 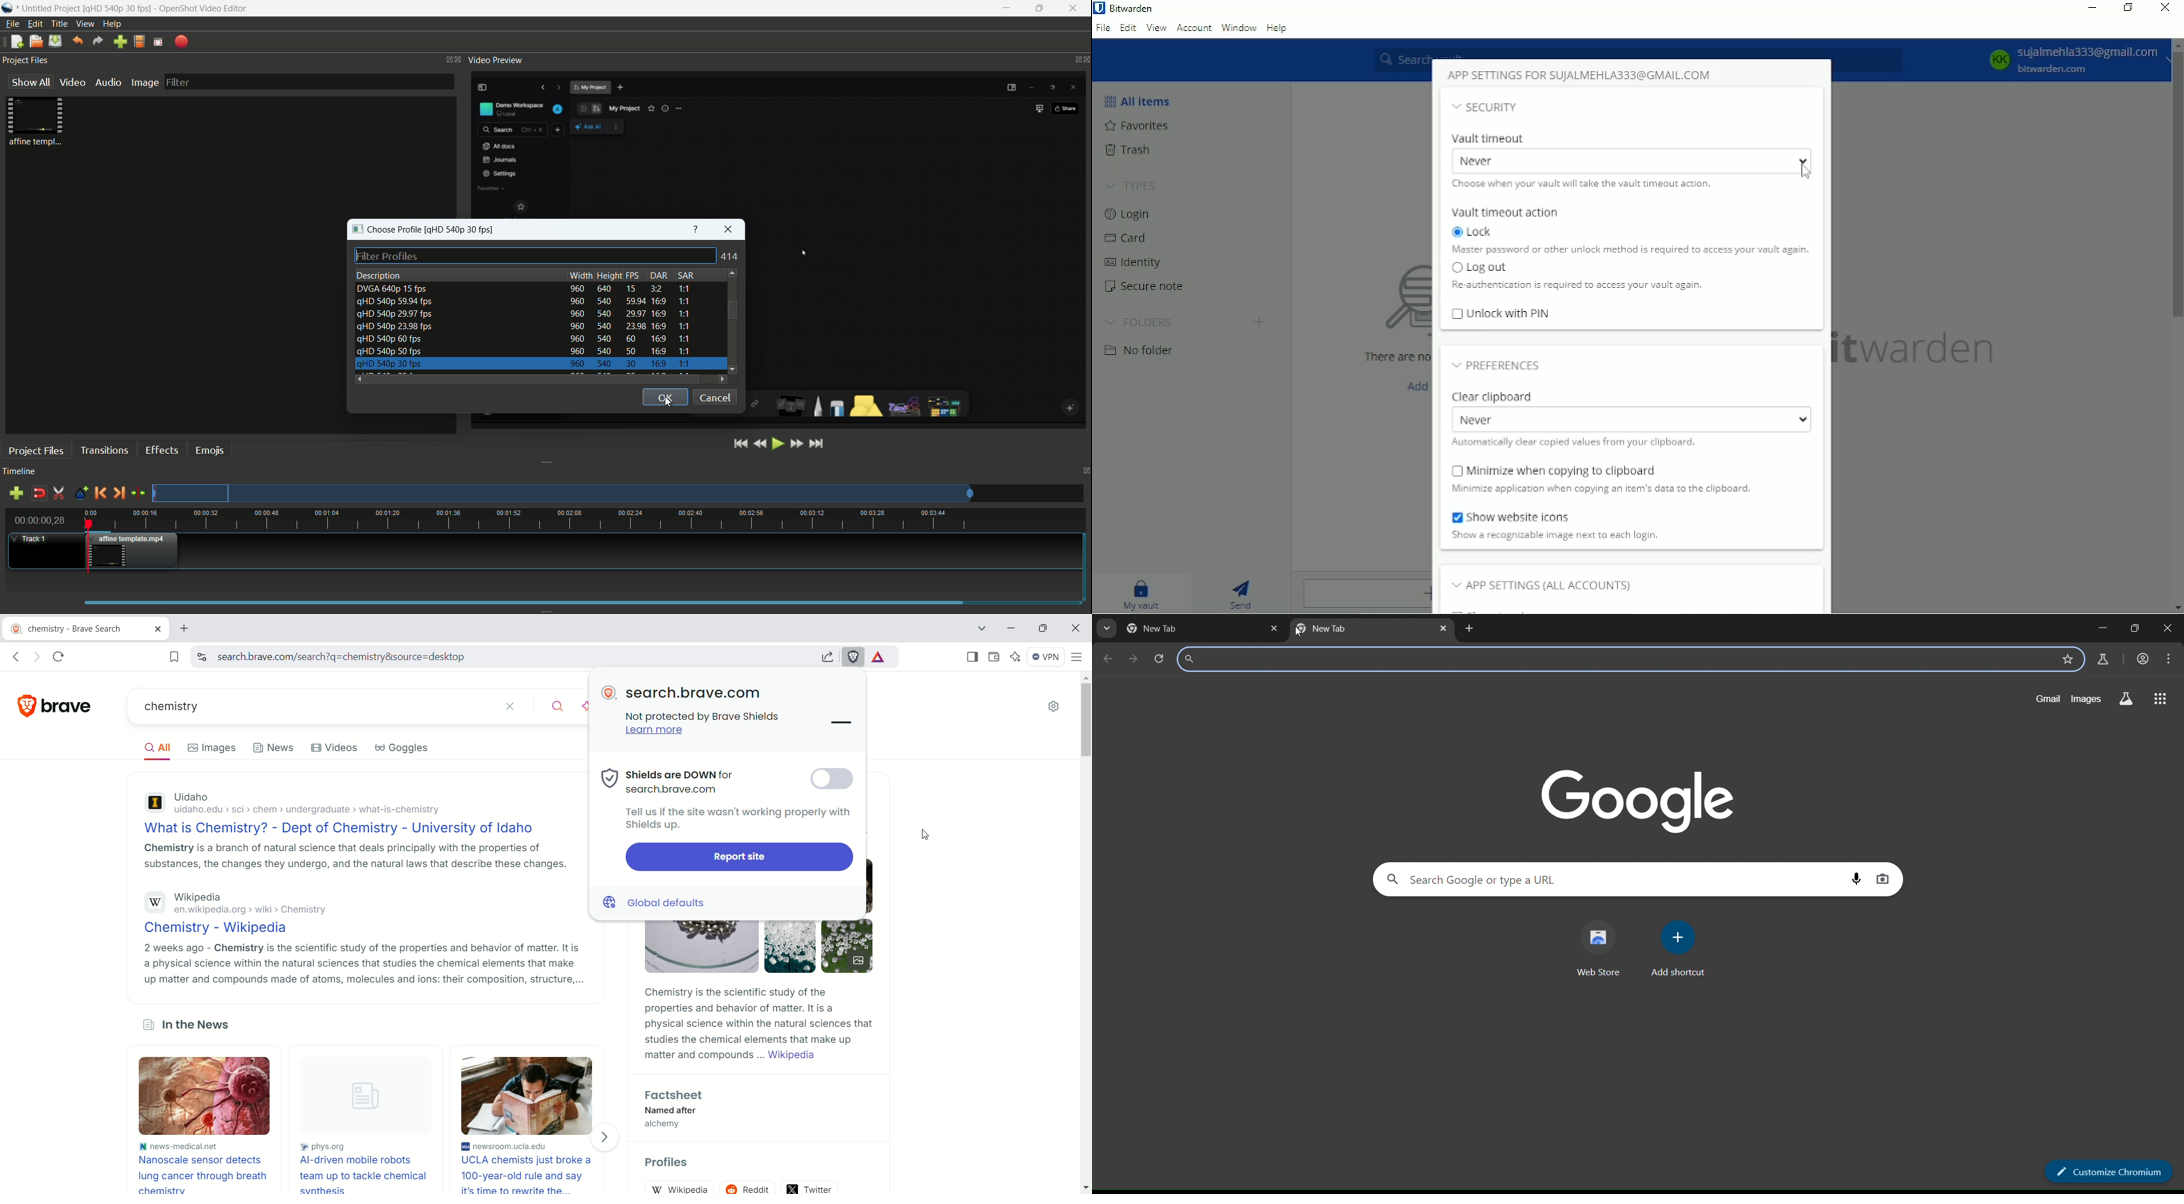 What do you see at coordinates (1085, 471) in the screenshot?
I see `close timeline` at bounding box center [1085, 471].